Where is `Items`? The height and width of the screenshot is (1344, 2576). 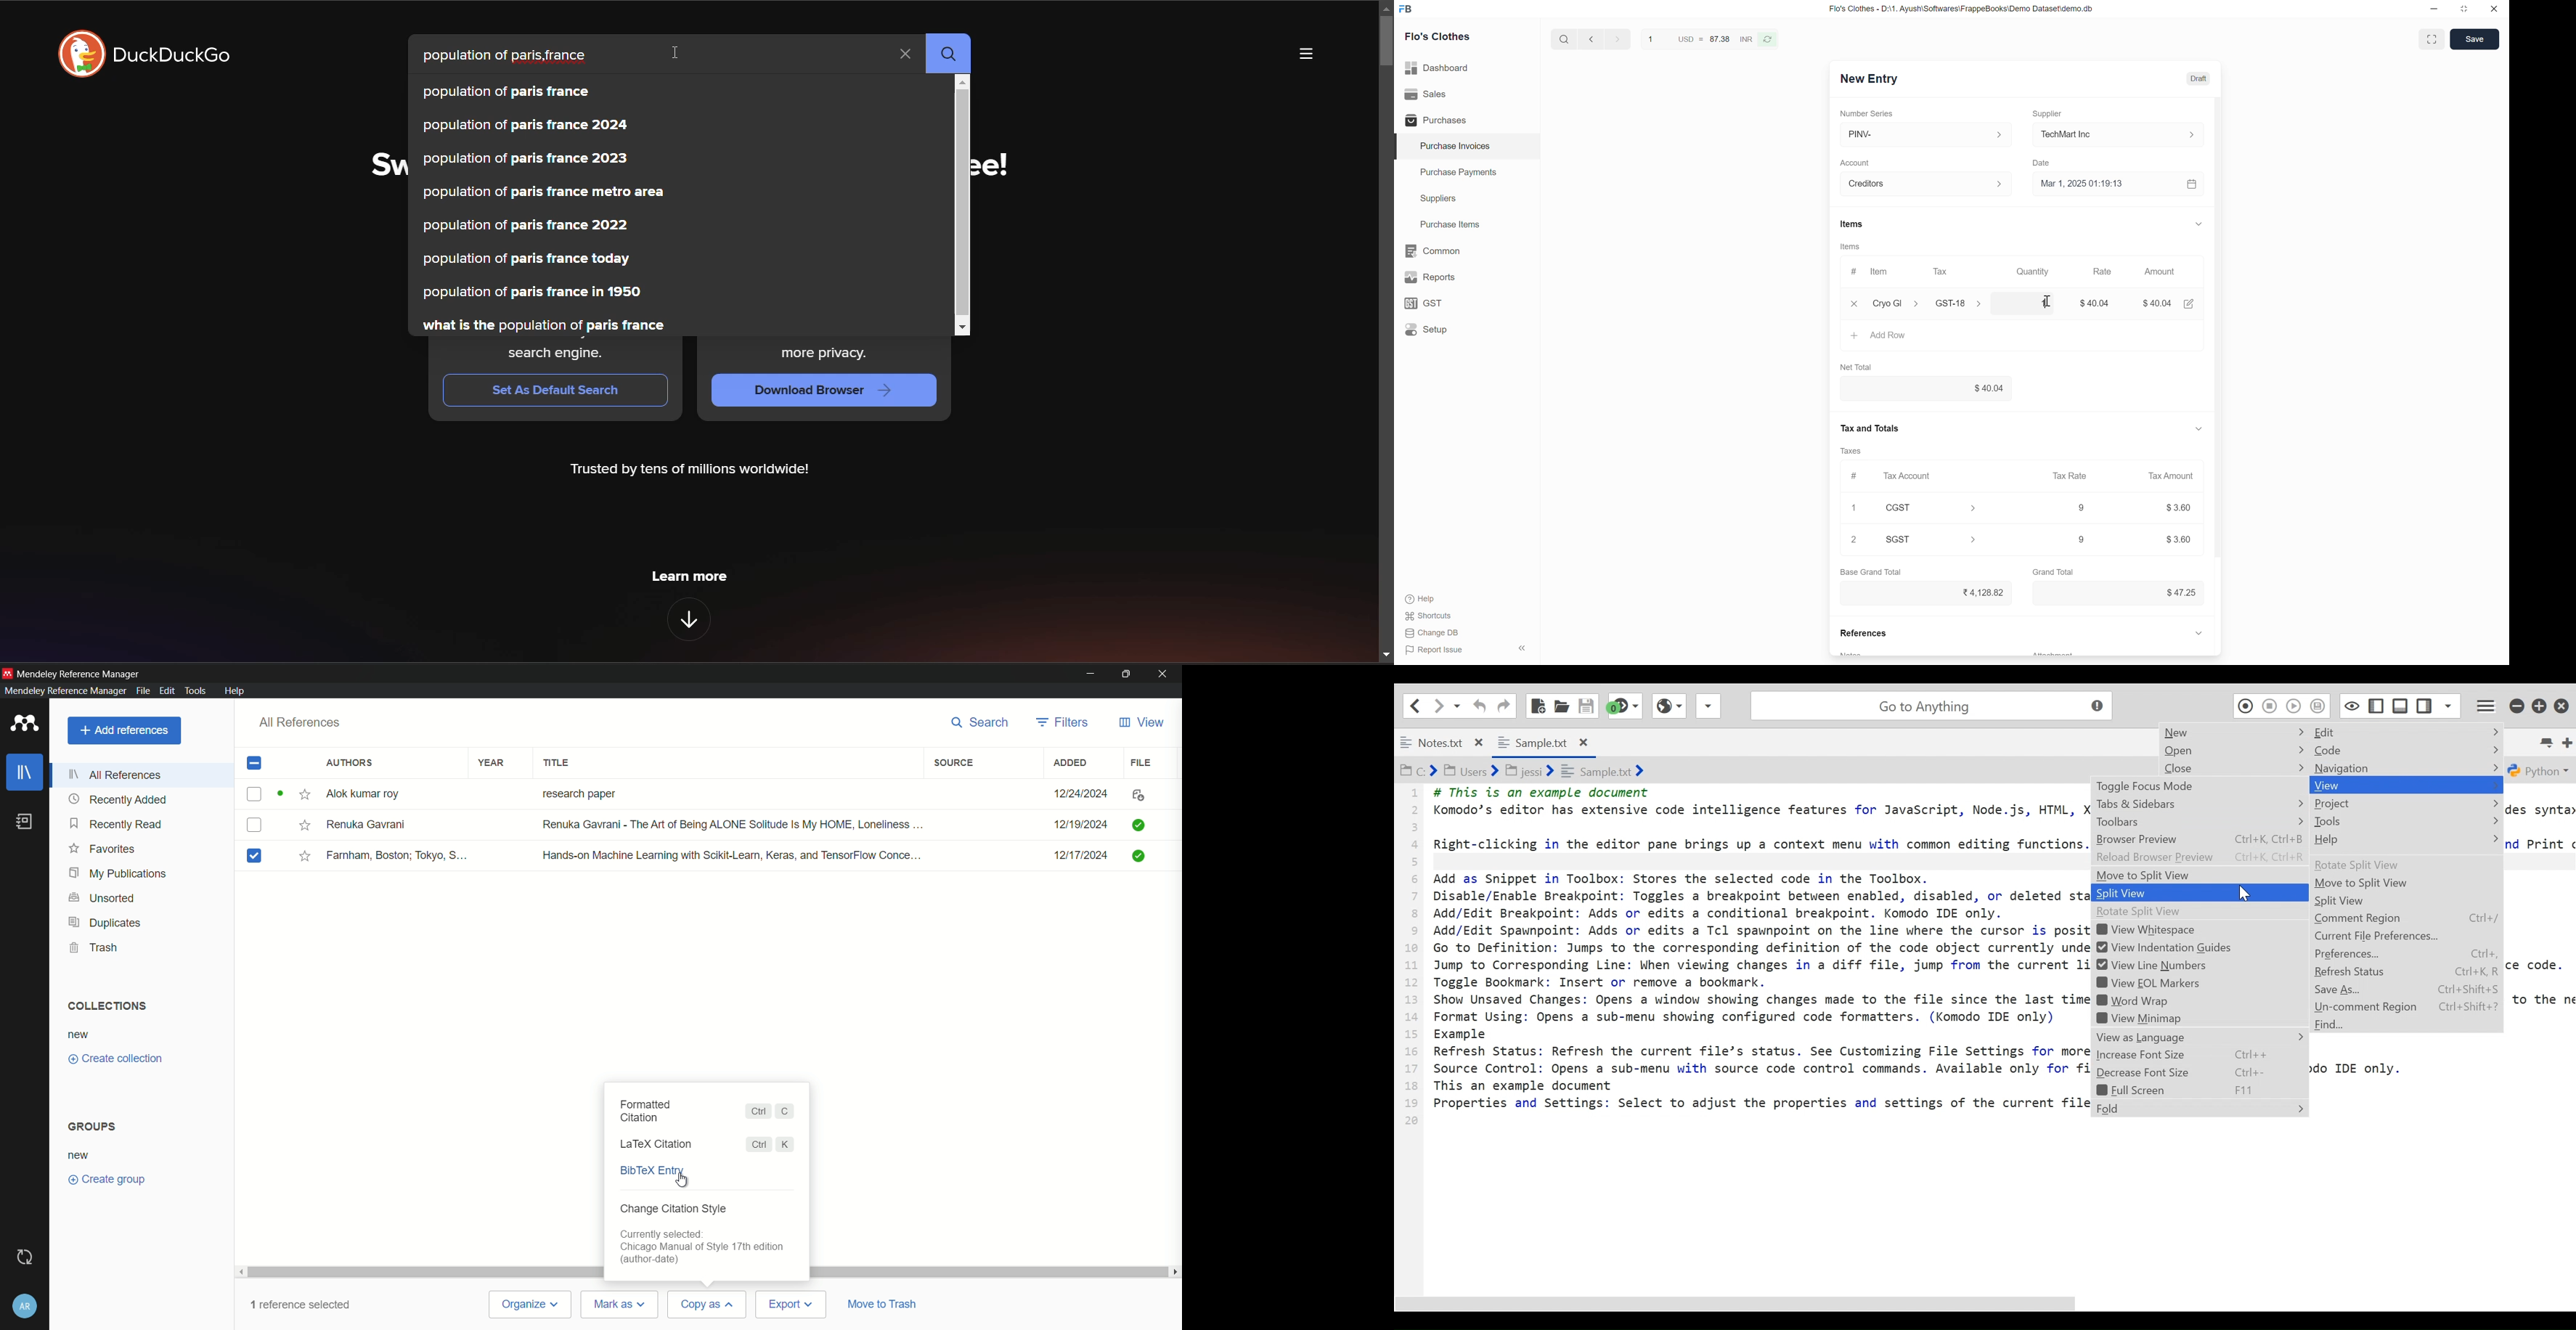
Items is located at coordinates (1850, 247).